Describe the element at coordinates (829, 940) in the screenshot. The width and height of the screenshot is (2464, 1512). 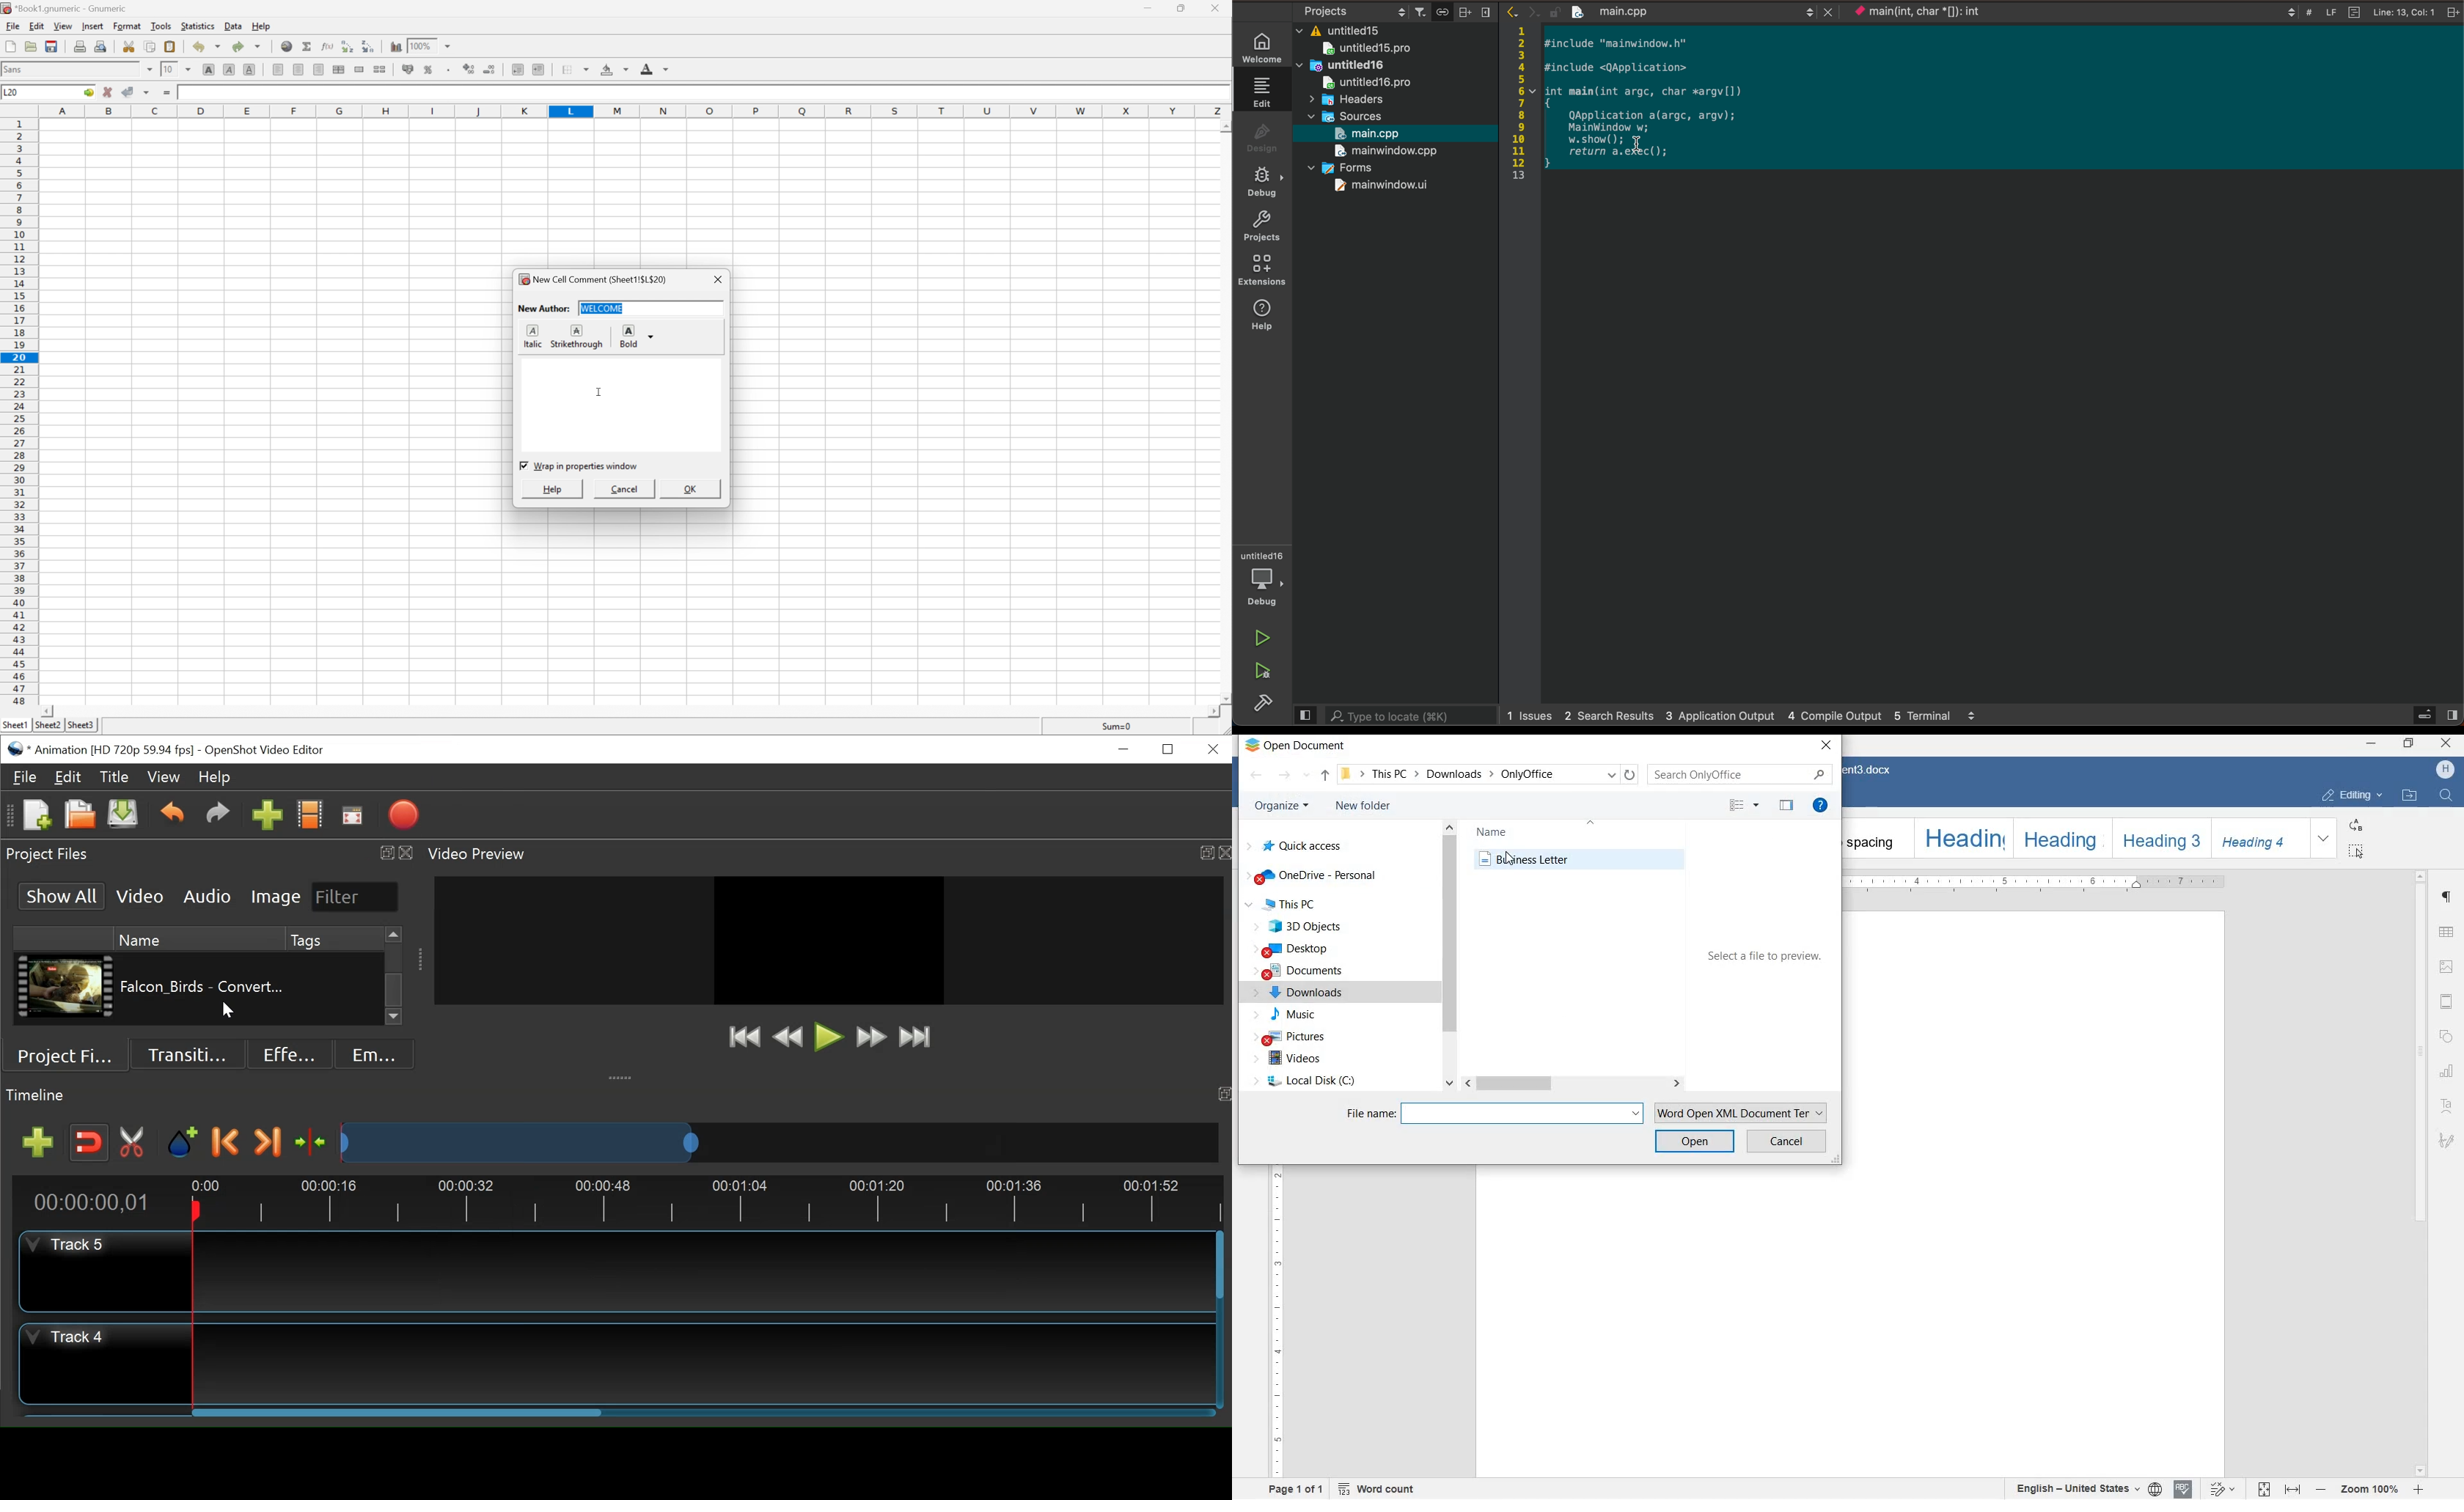
I see `Preview Window` at that location.